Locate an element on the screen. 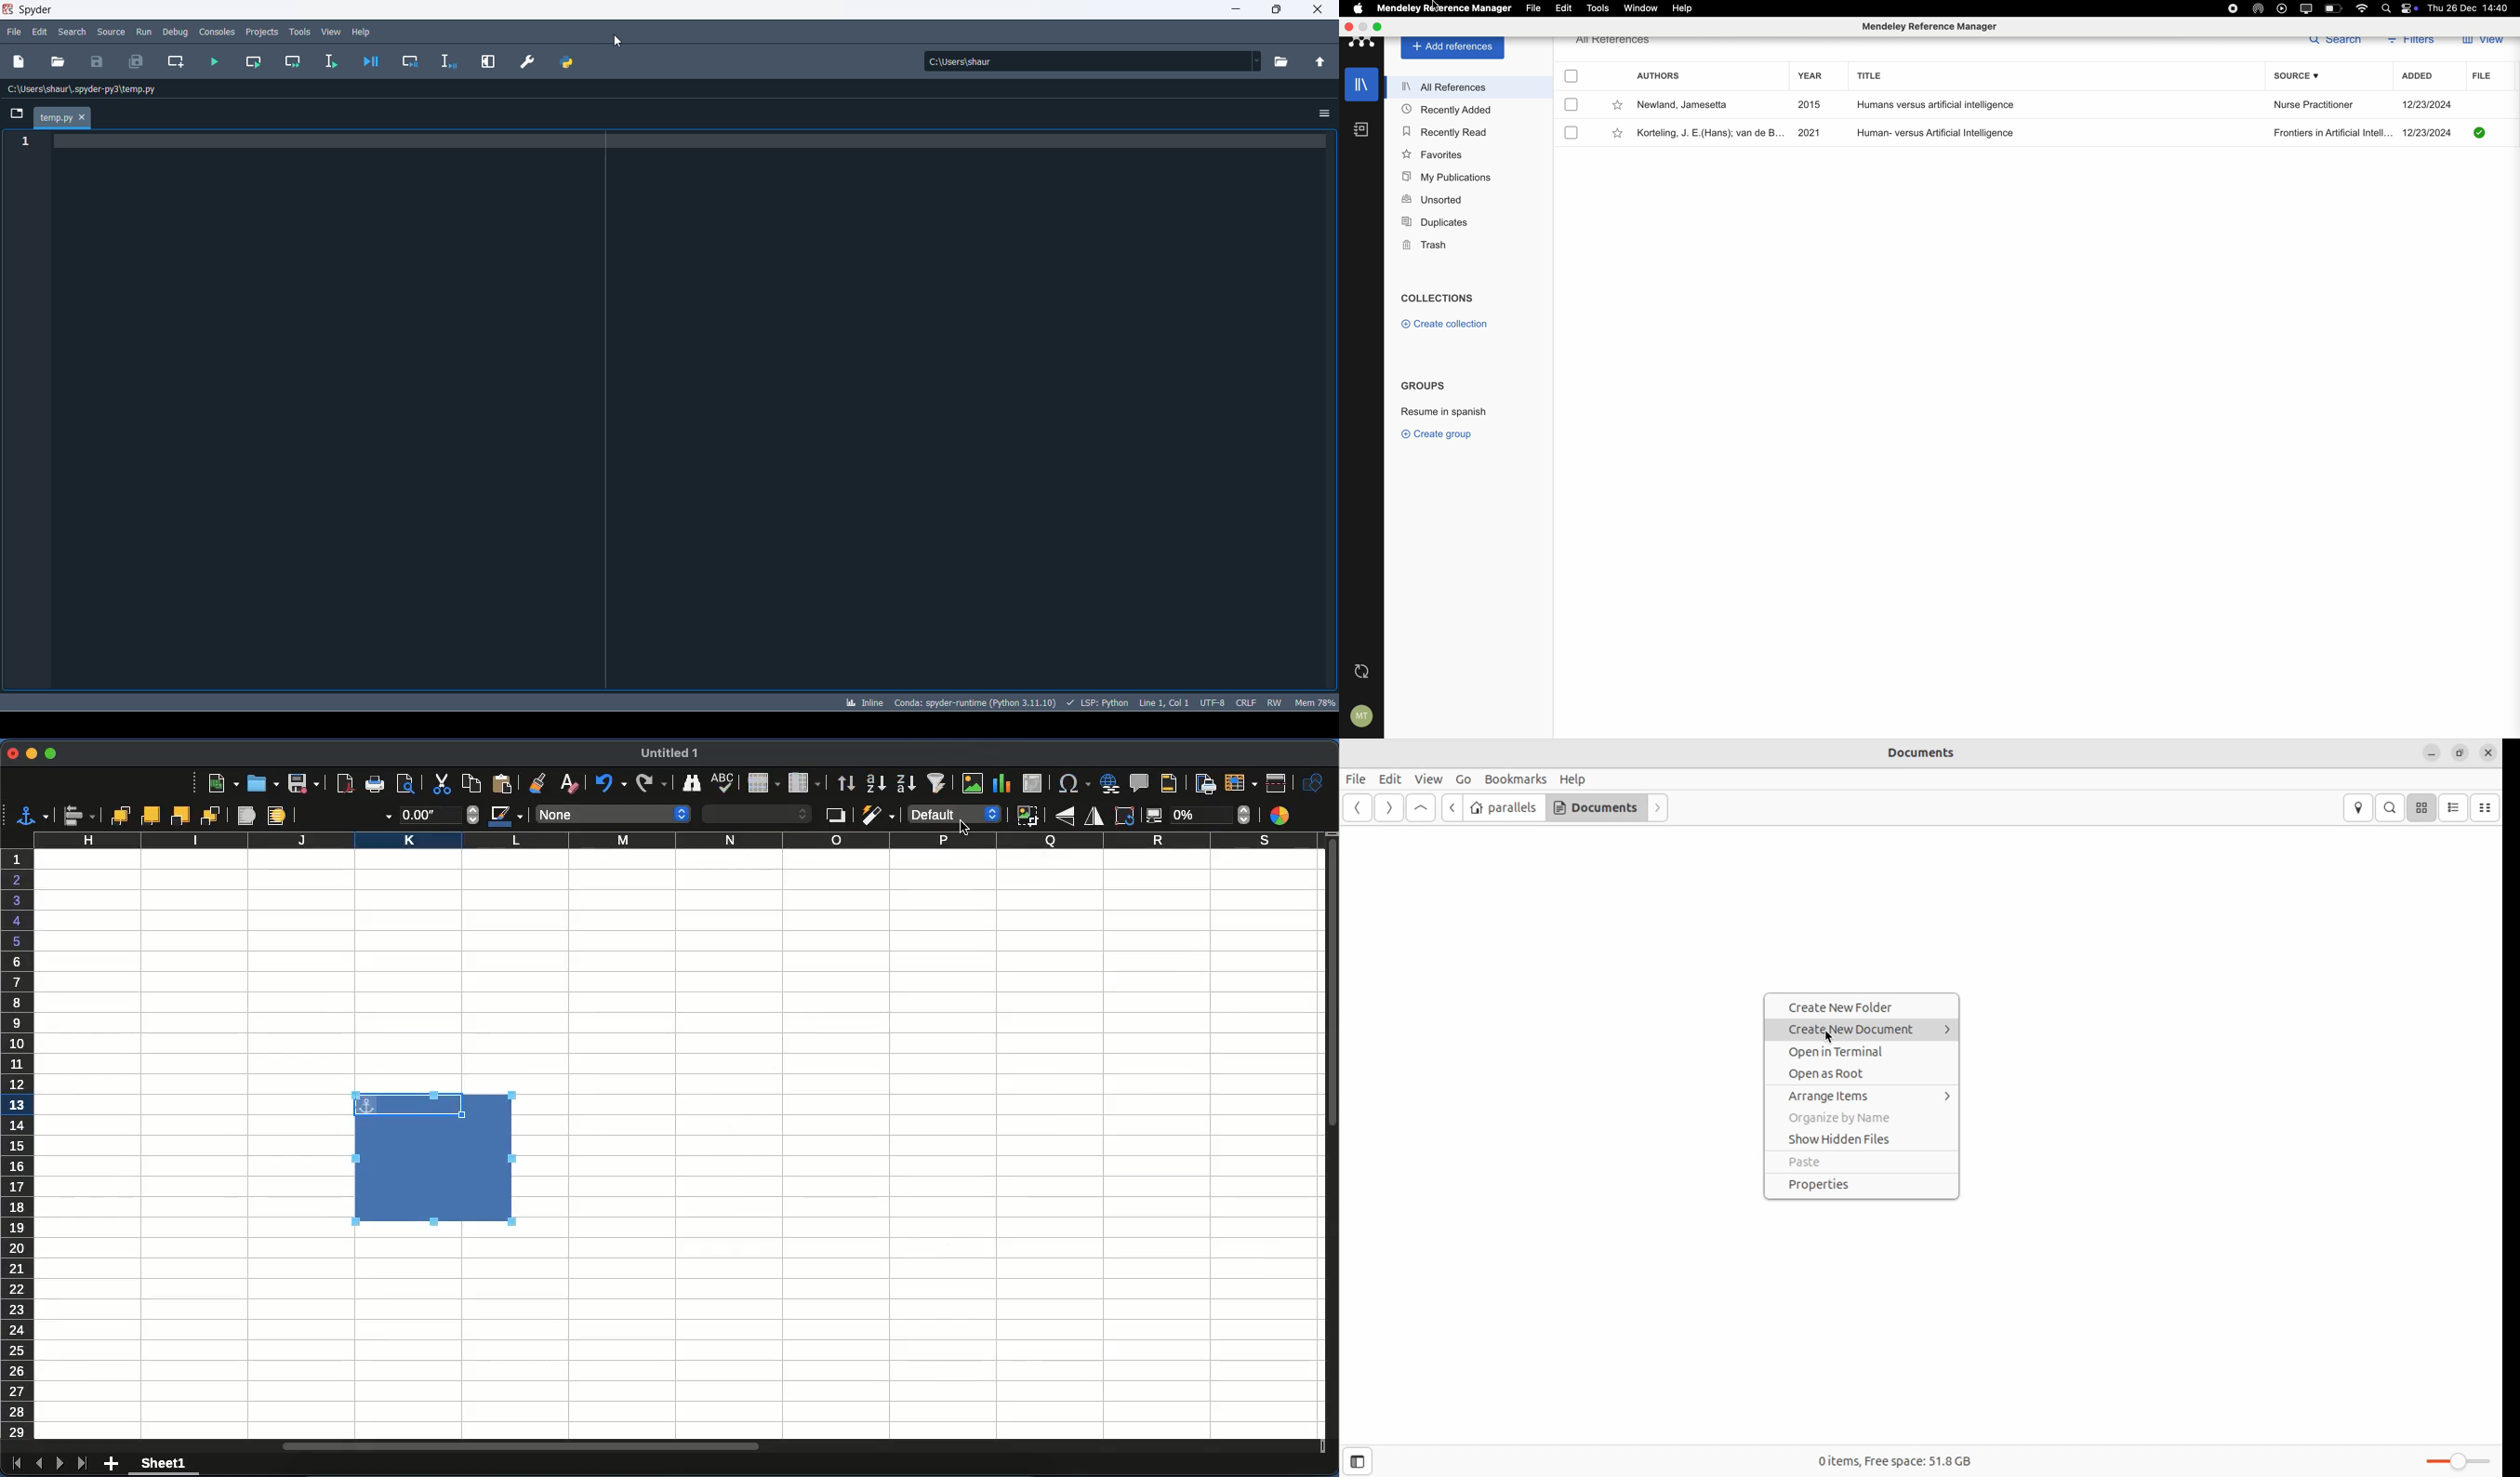 Image resolution: width=2520 pixels, height=1484 pixels. parent directory is located at coordinates (1324, 64).